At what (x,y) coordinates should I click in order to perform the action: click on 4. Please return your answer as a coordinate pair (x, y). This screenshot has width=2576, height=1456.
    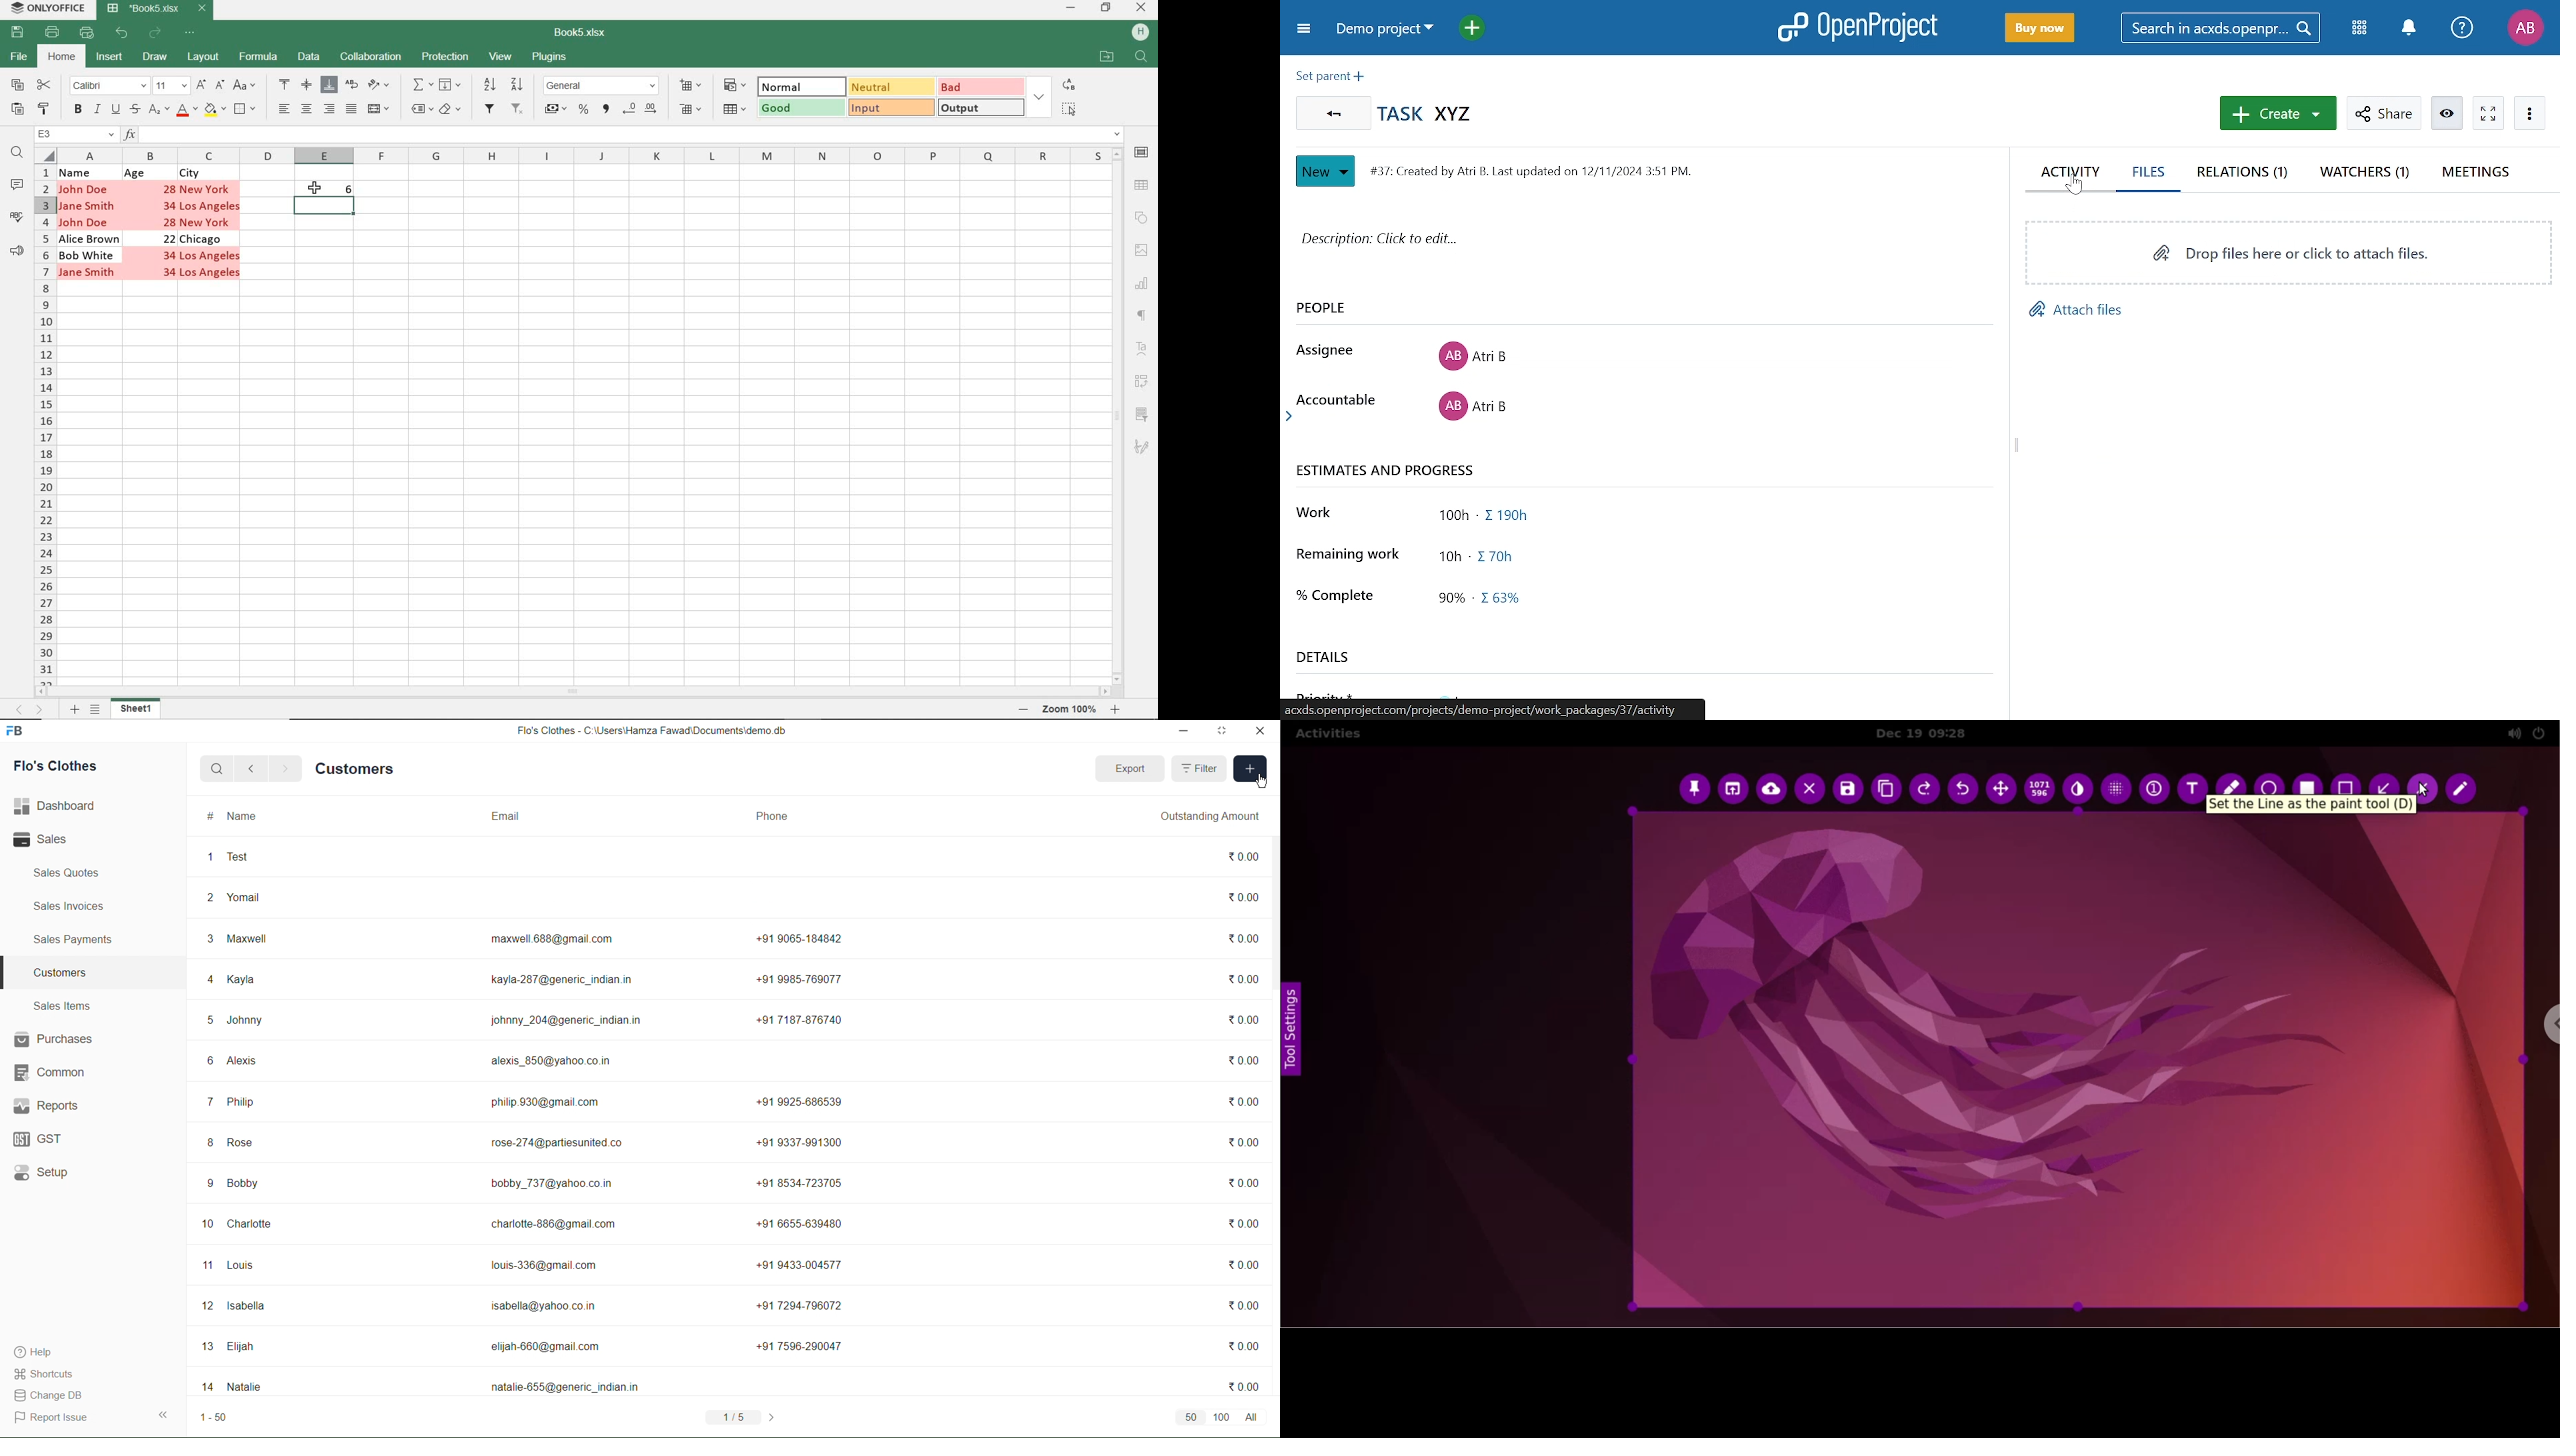
    Looking at the image, I should click on (209, 980).